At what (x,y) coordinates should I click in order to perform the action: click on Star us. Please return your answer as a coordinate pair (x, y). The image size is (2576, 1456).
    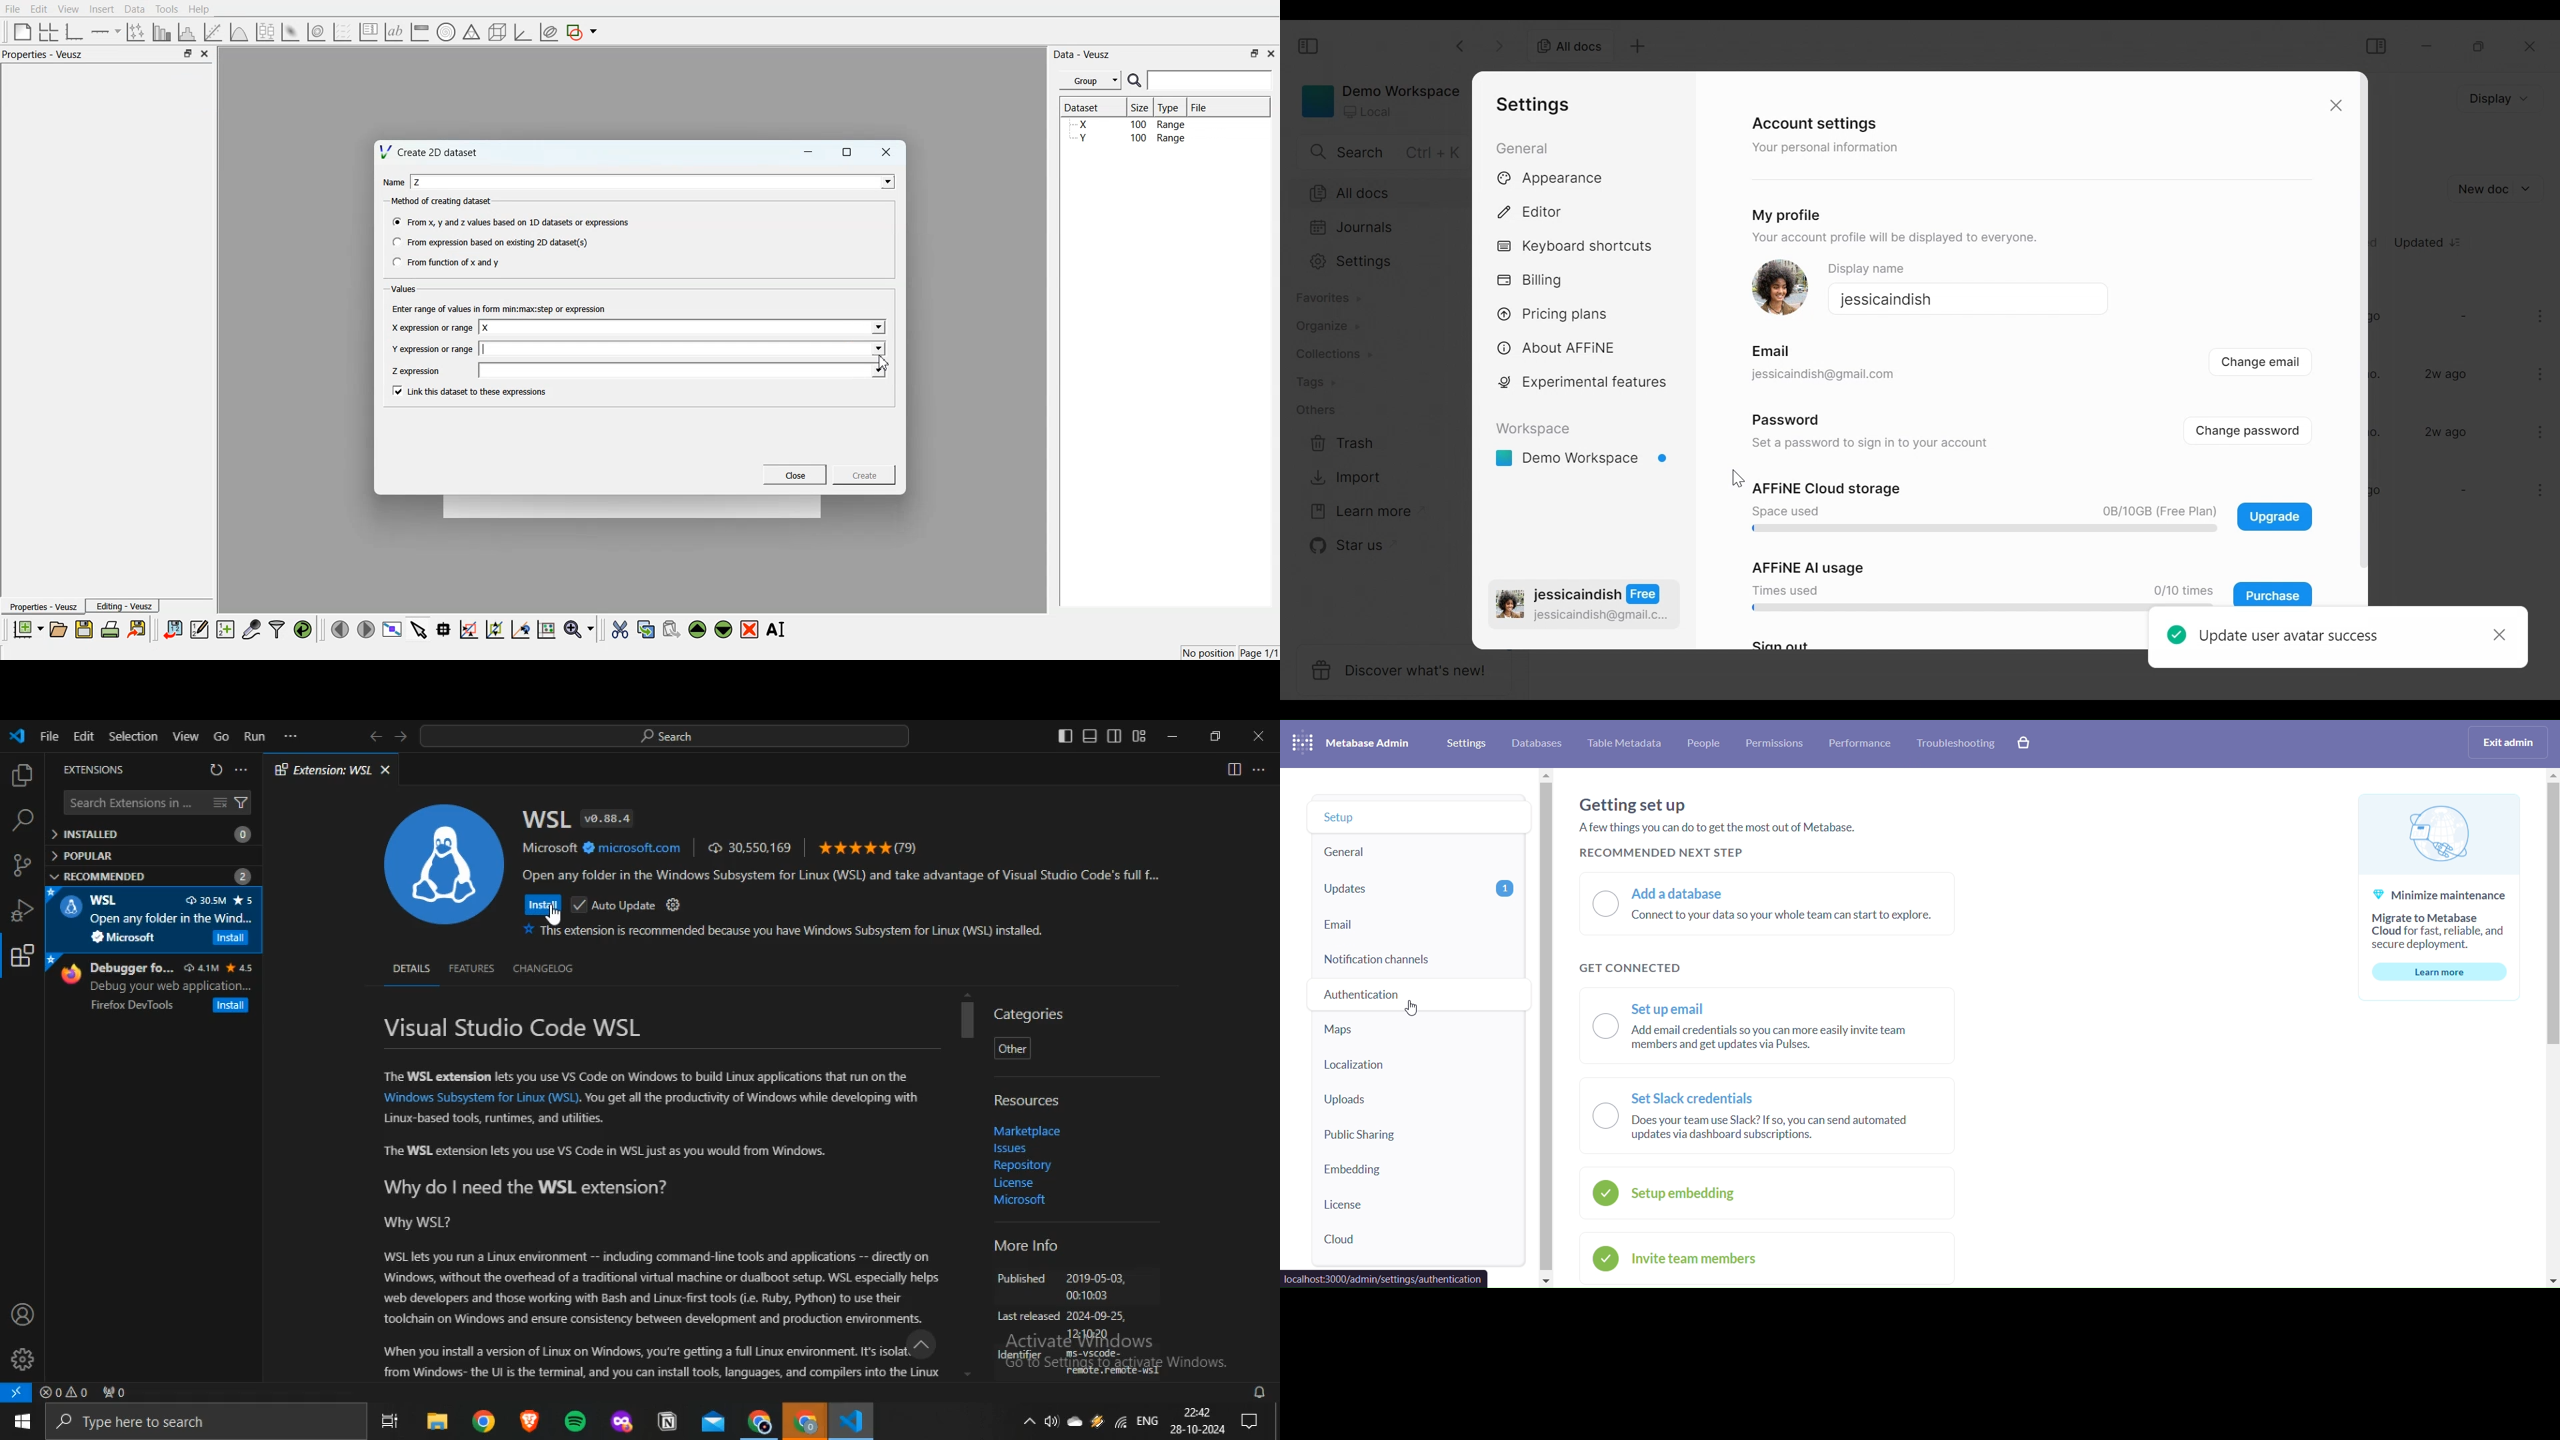
    Looking at the image, I should click on (1339, 547).